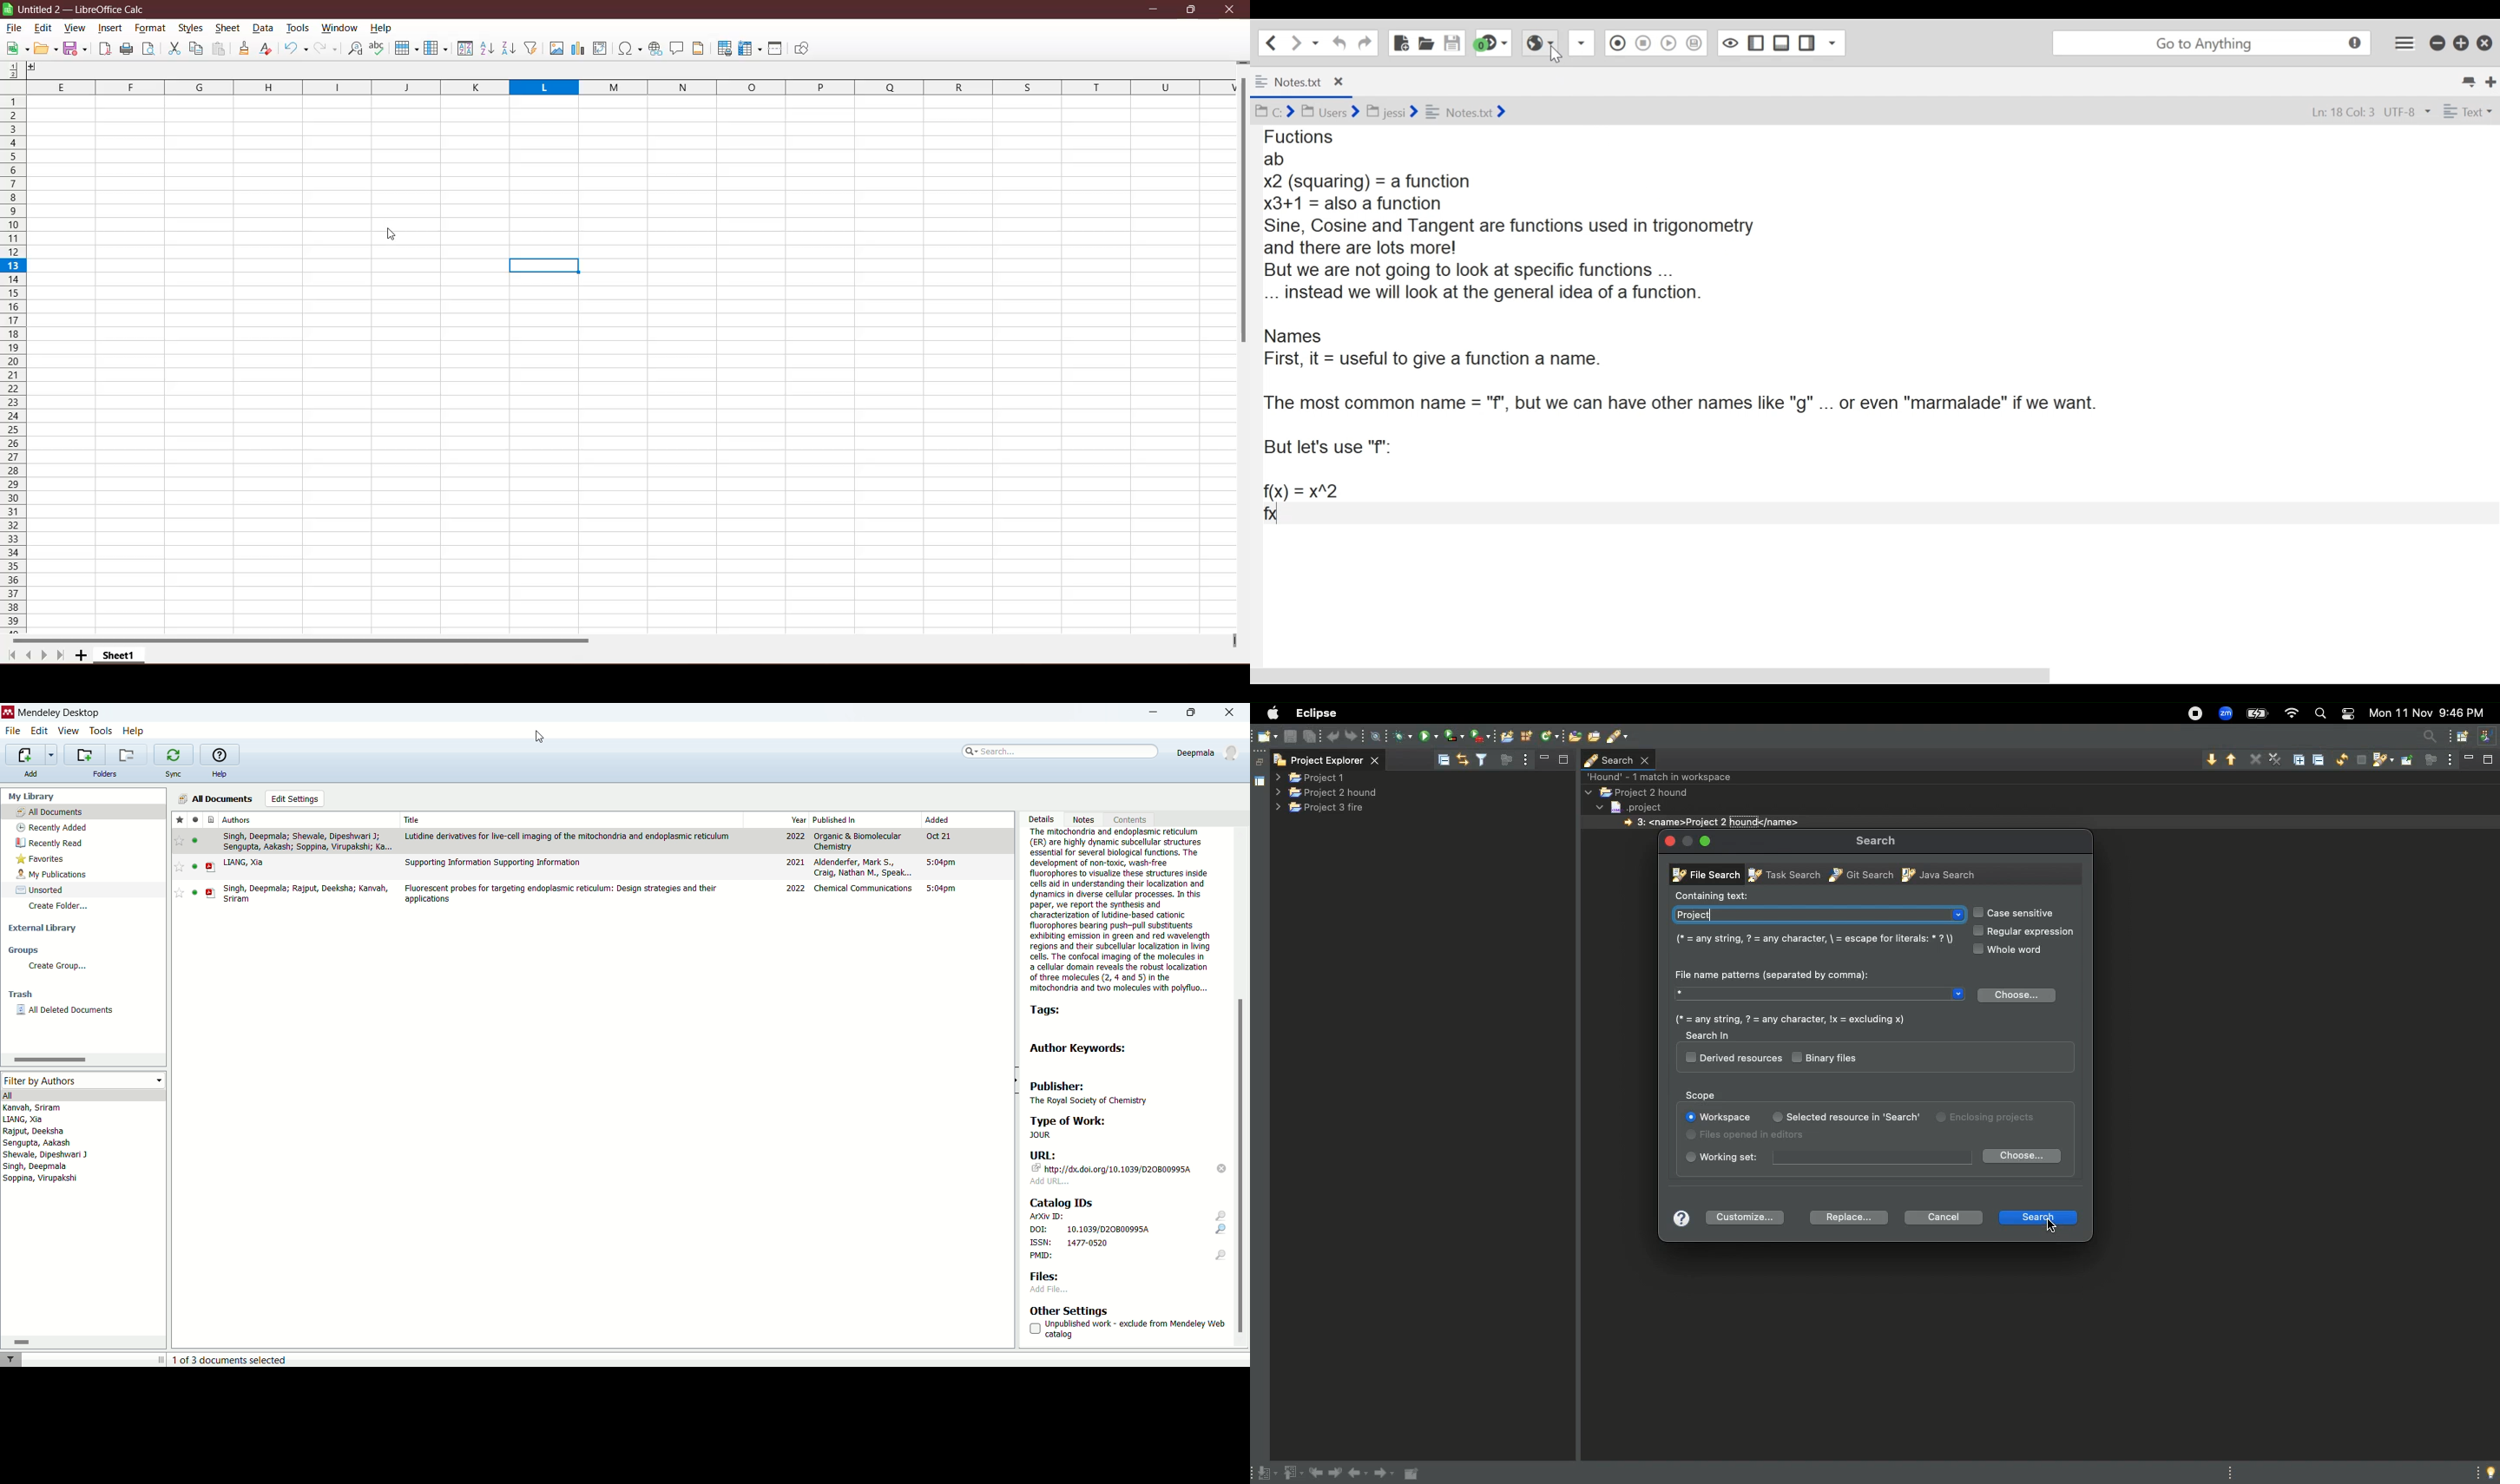  What do you see at coordinates (173, 774) in the screenshot?
I see `sync` at bounding box center [173, 774].